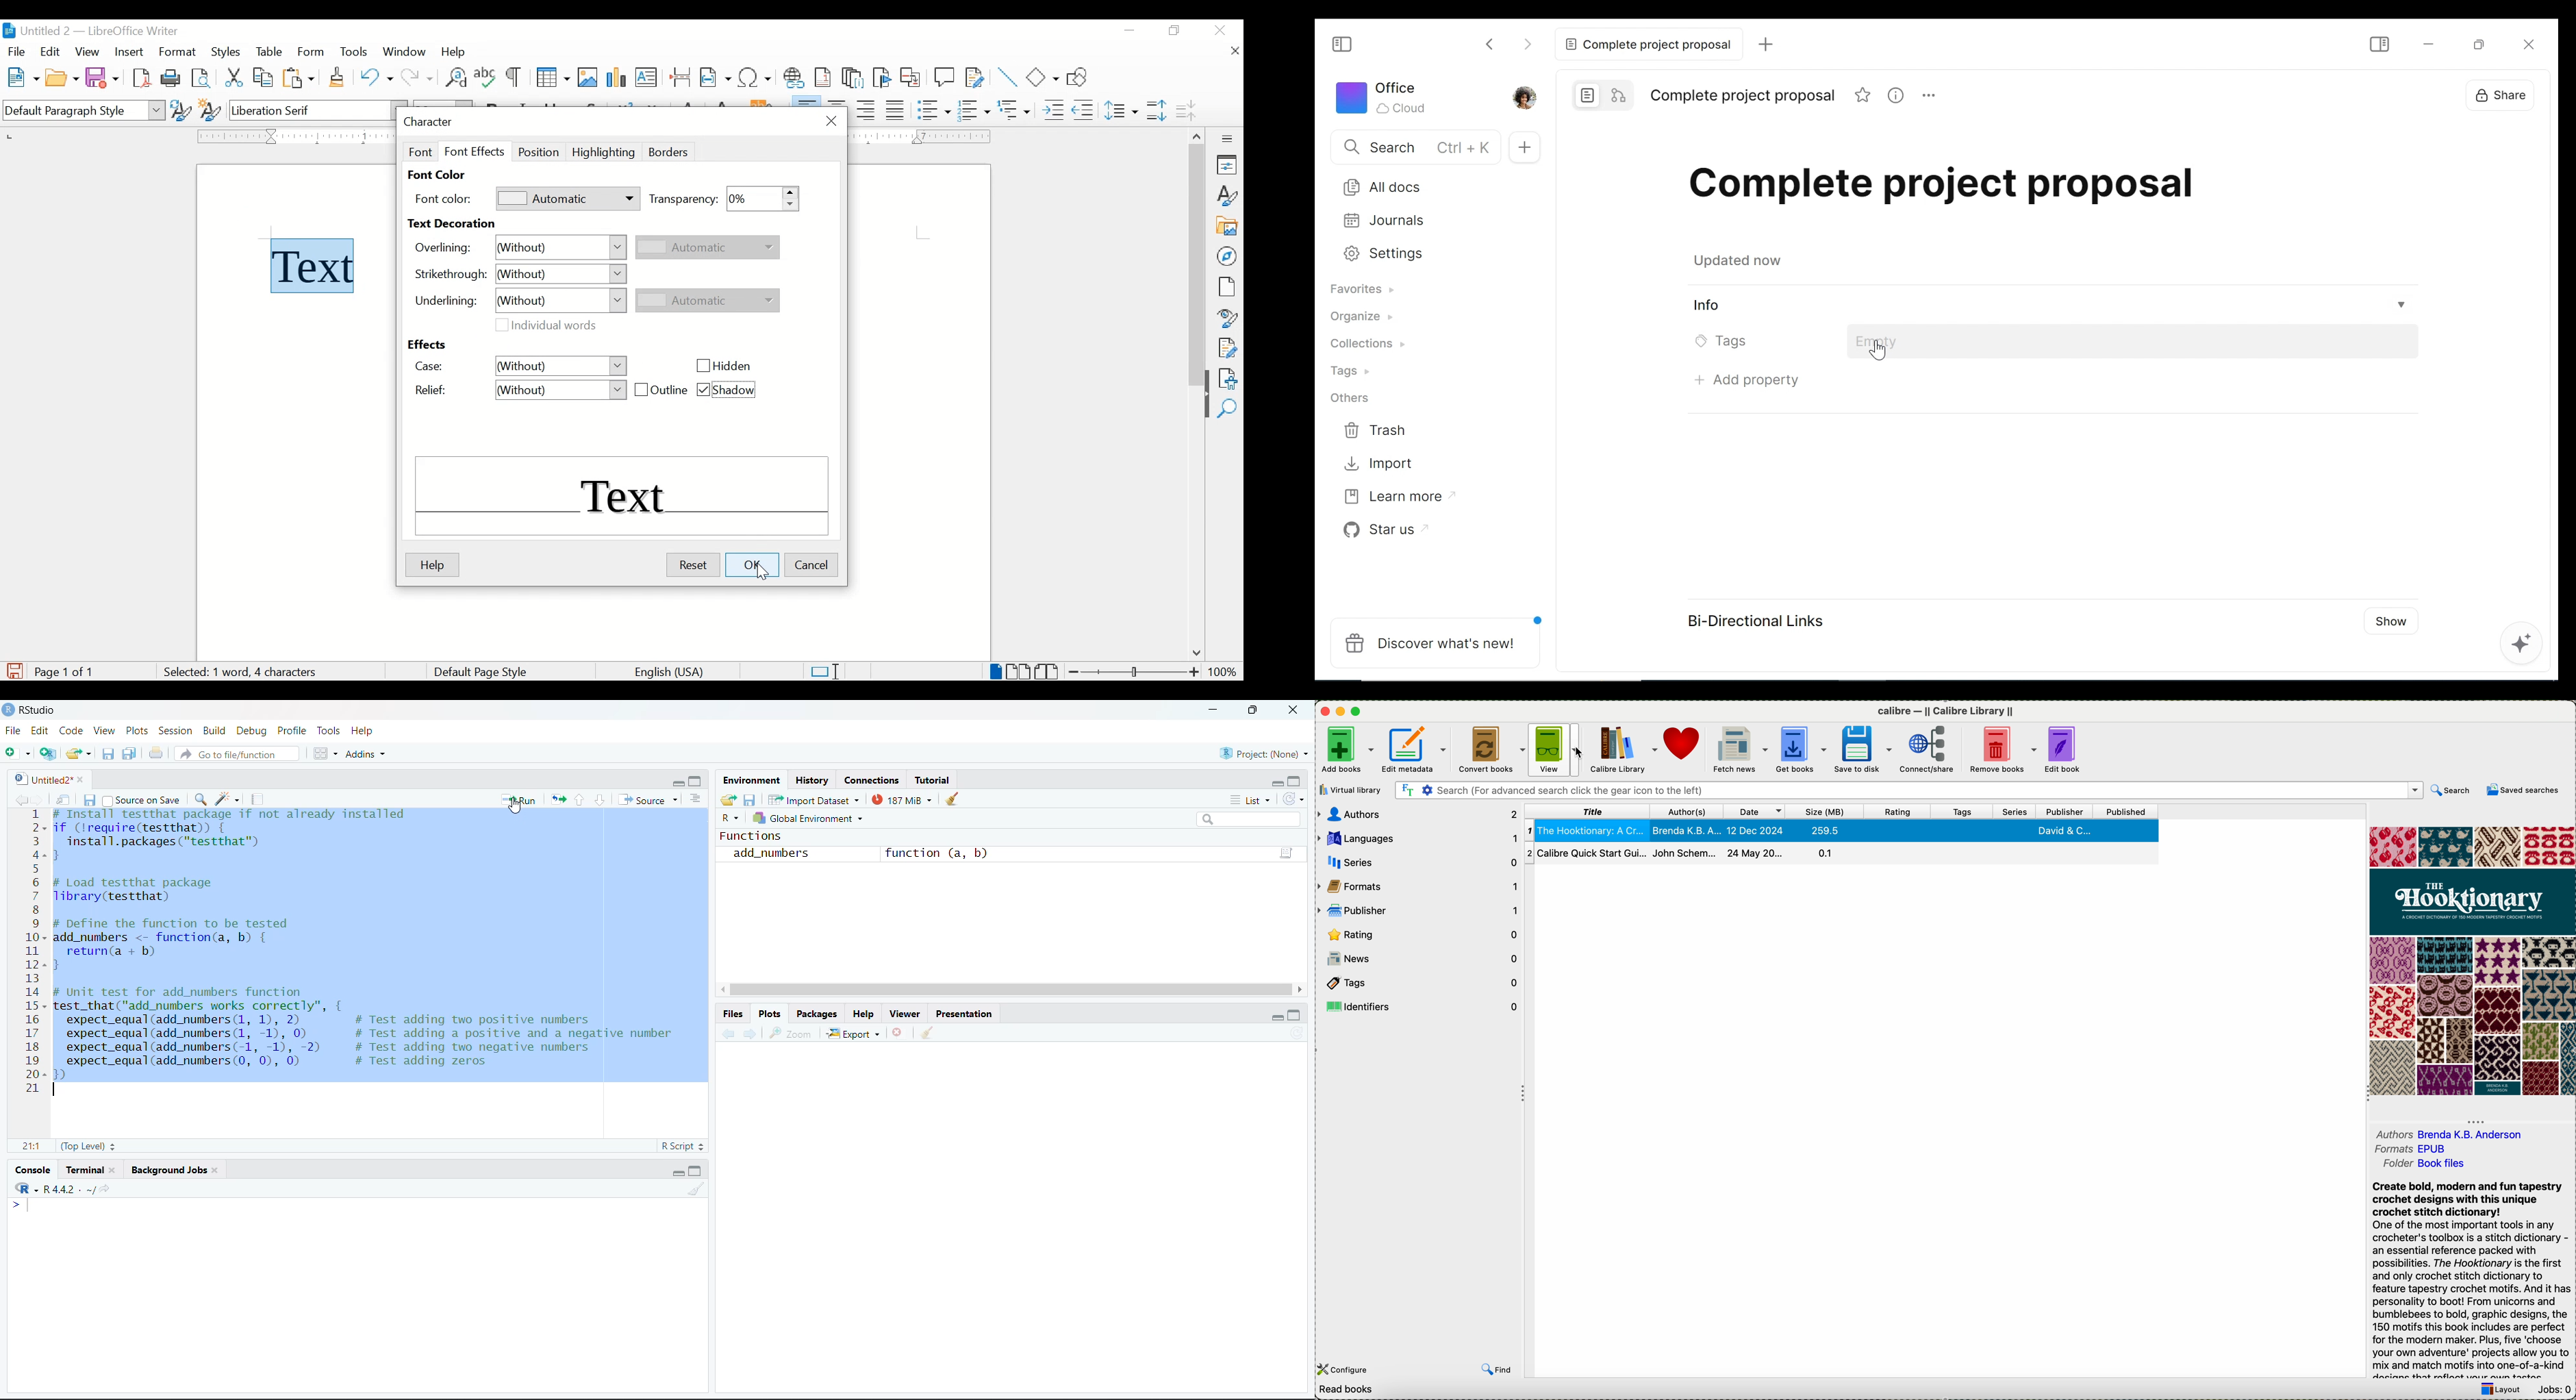 The image size is (2576, 1400). What do you see at coordinates (1278, 1016) in the screenshot?
I see `minimize` at bounding box center [1278, 1016].